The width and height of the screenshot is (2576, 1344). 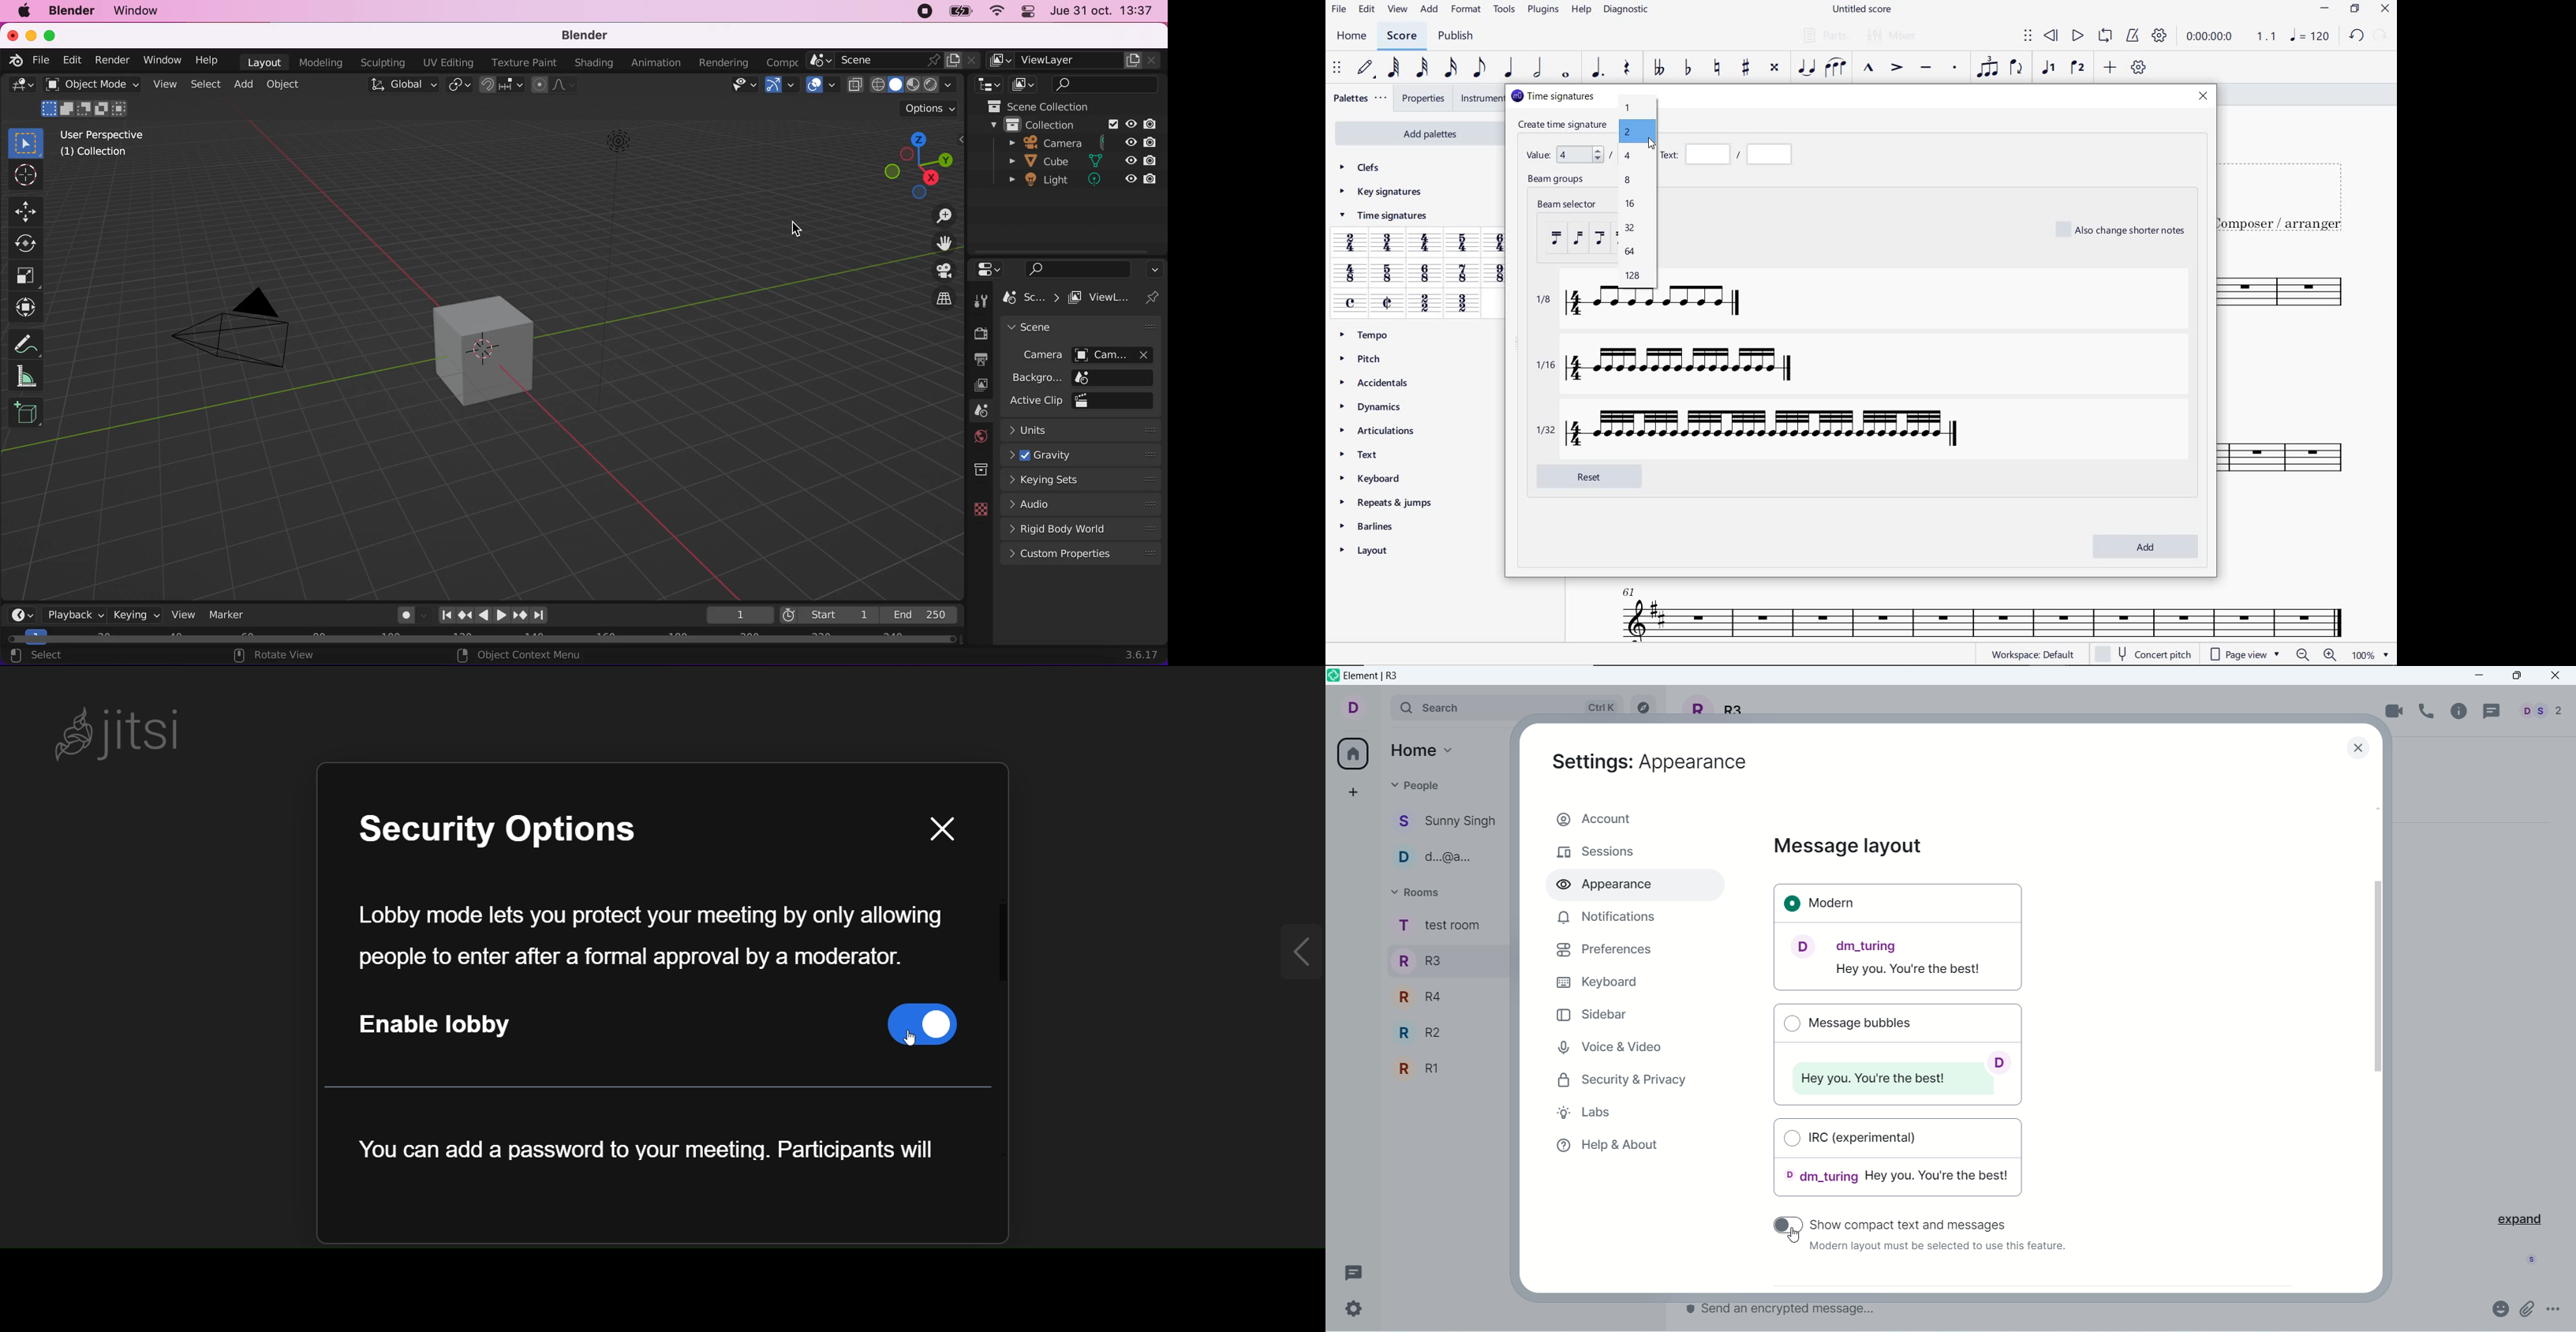 What do you see at coordinates (1976, 609) in the screenshot?
I see `INSTRUMENT: TENOR SAXOPHONE` at bounding box center [1976, 609].